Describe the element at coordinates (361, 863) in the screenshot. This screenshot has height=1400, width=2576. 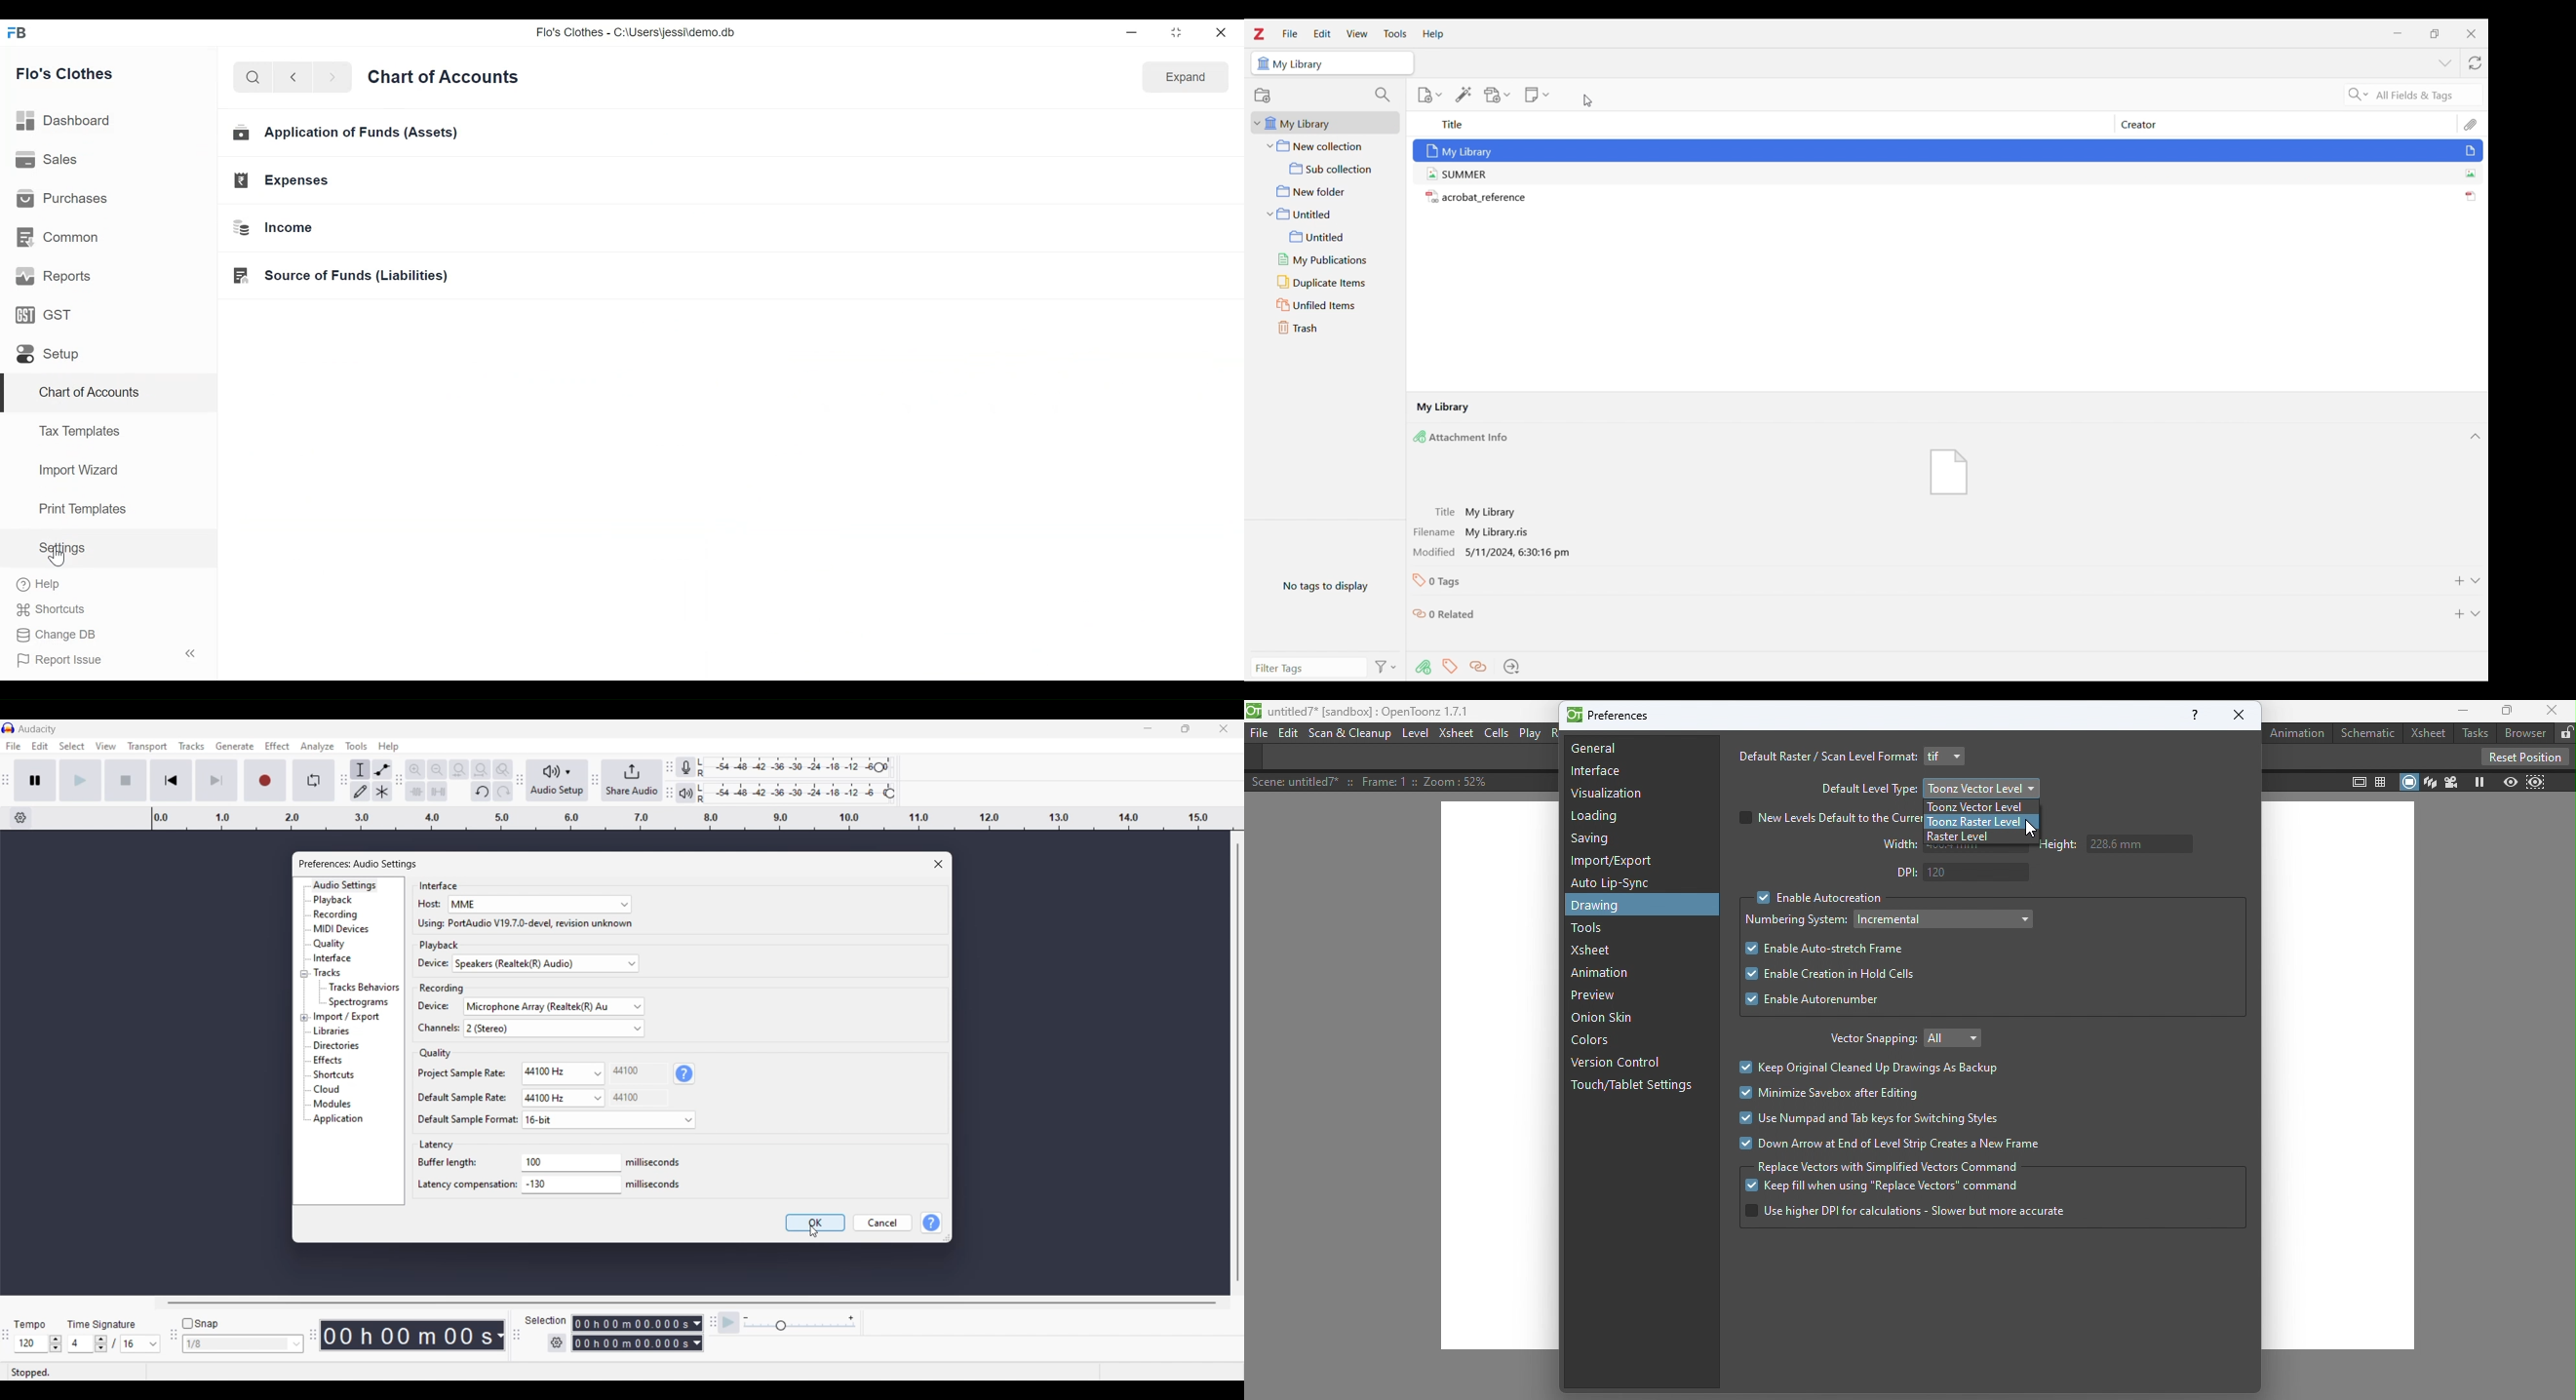
I see `[ll Preferences: Audio Settings` at that location.